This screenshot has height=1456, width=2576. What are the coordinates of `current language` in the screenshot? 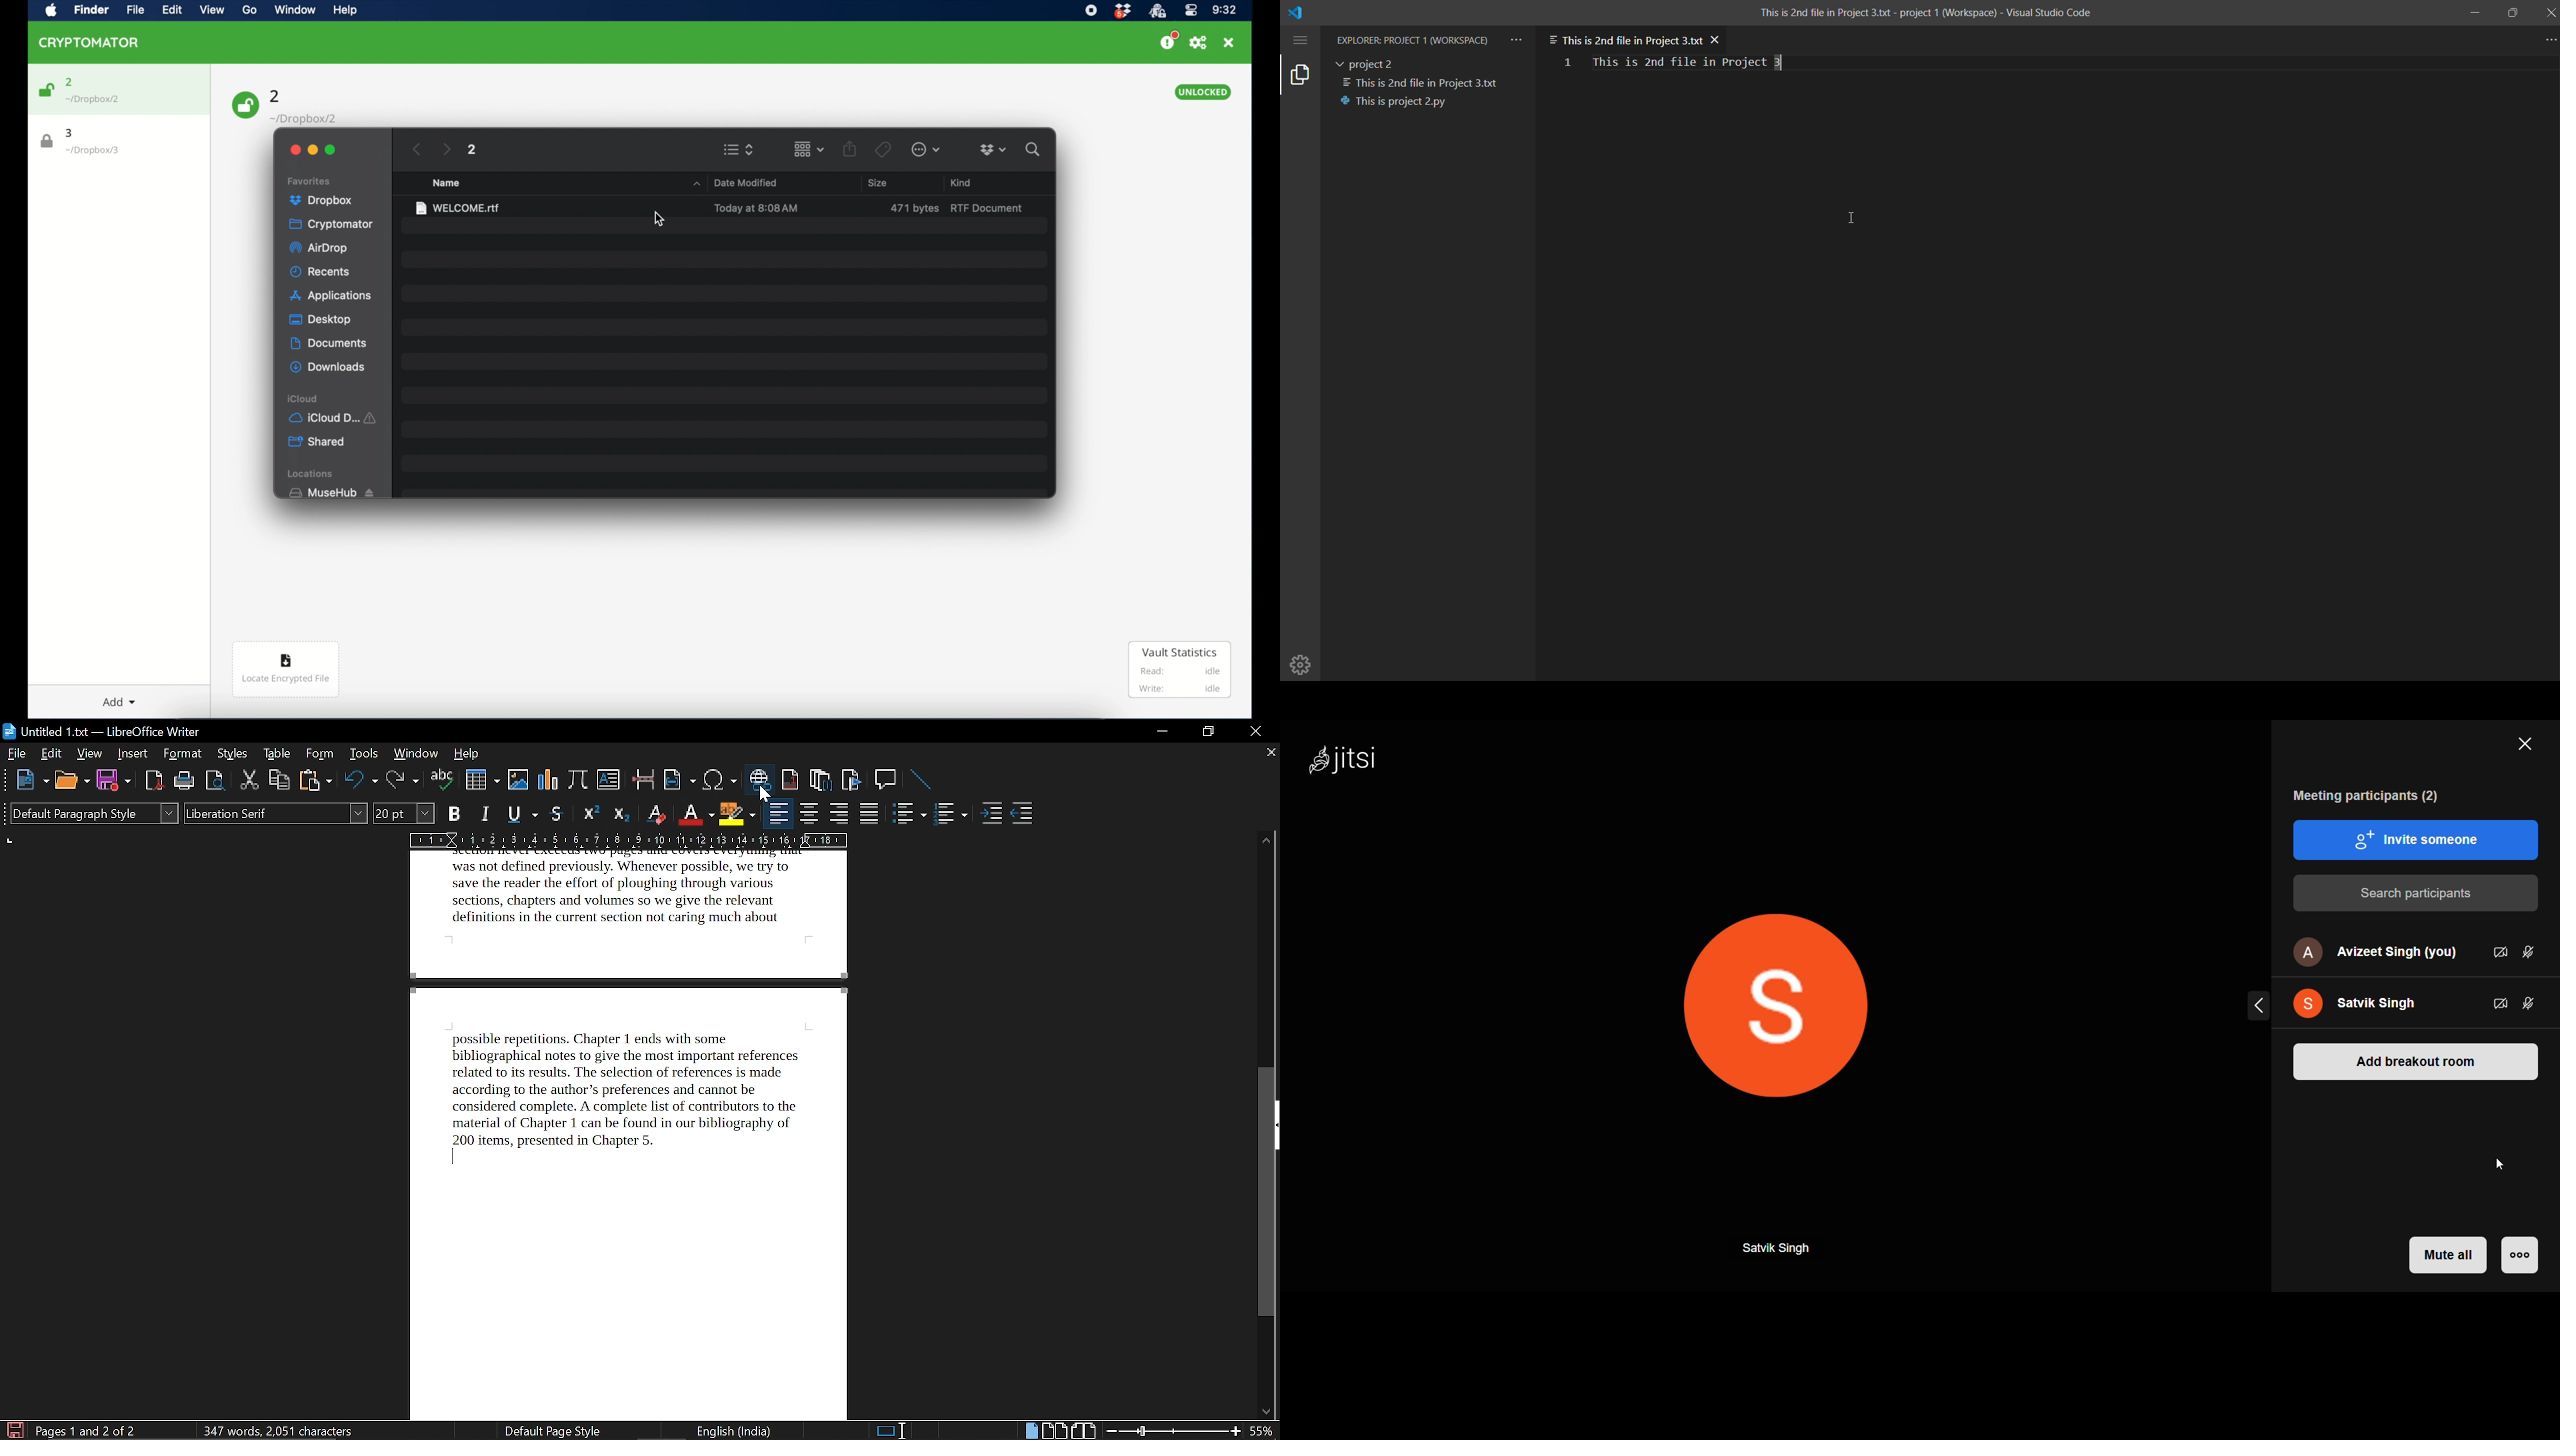 It's located at (732, 1431).